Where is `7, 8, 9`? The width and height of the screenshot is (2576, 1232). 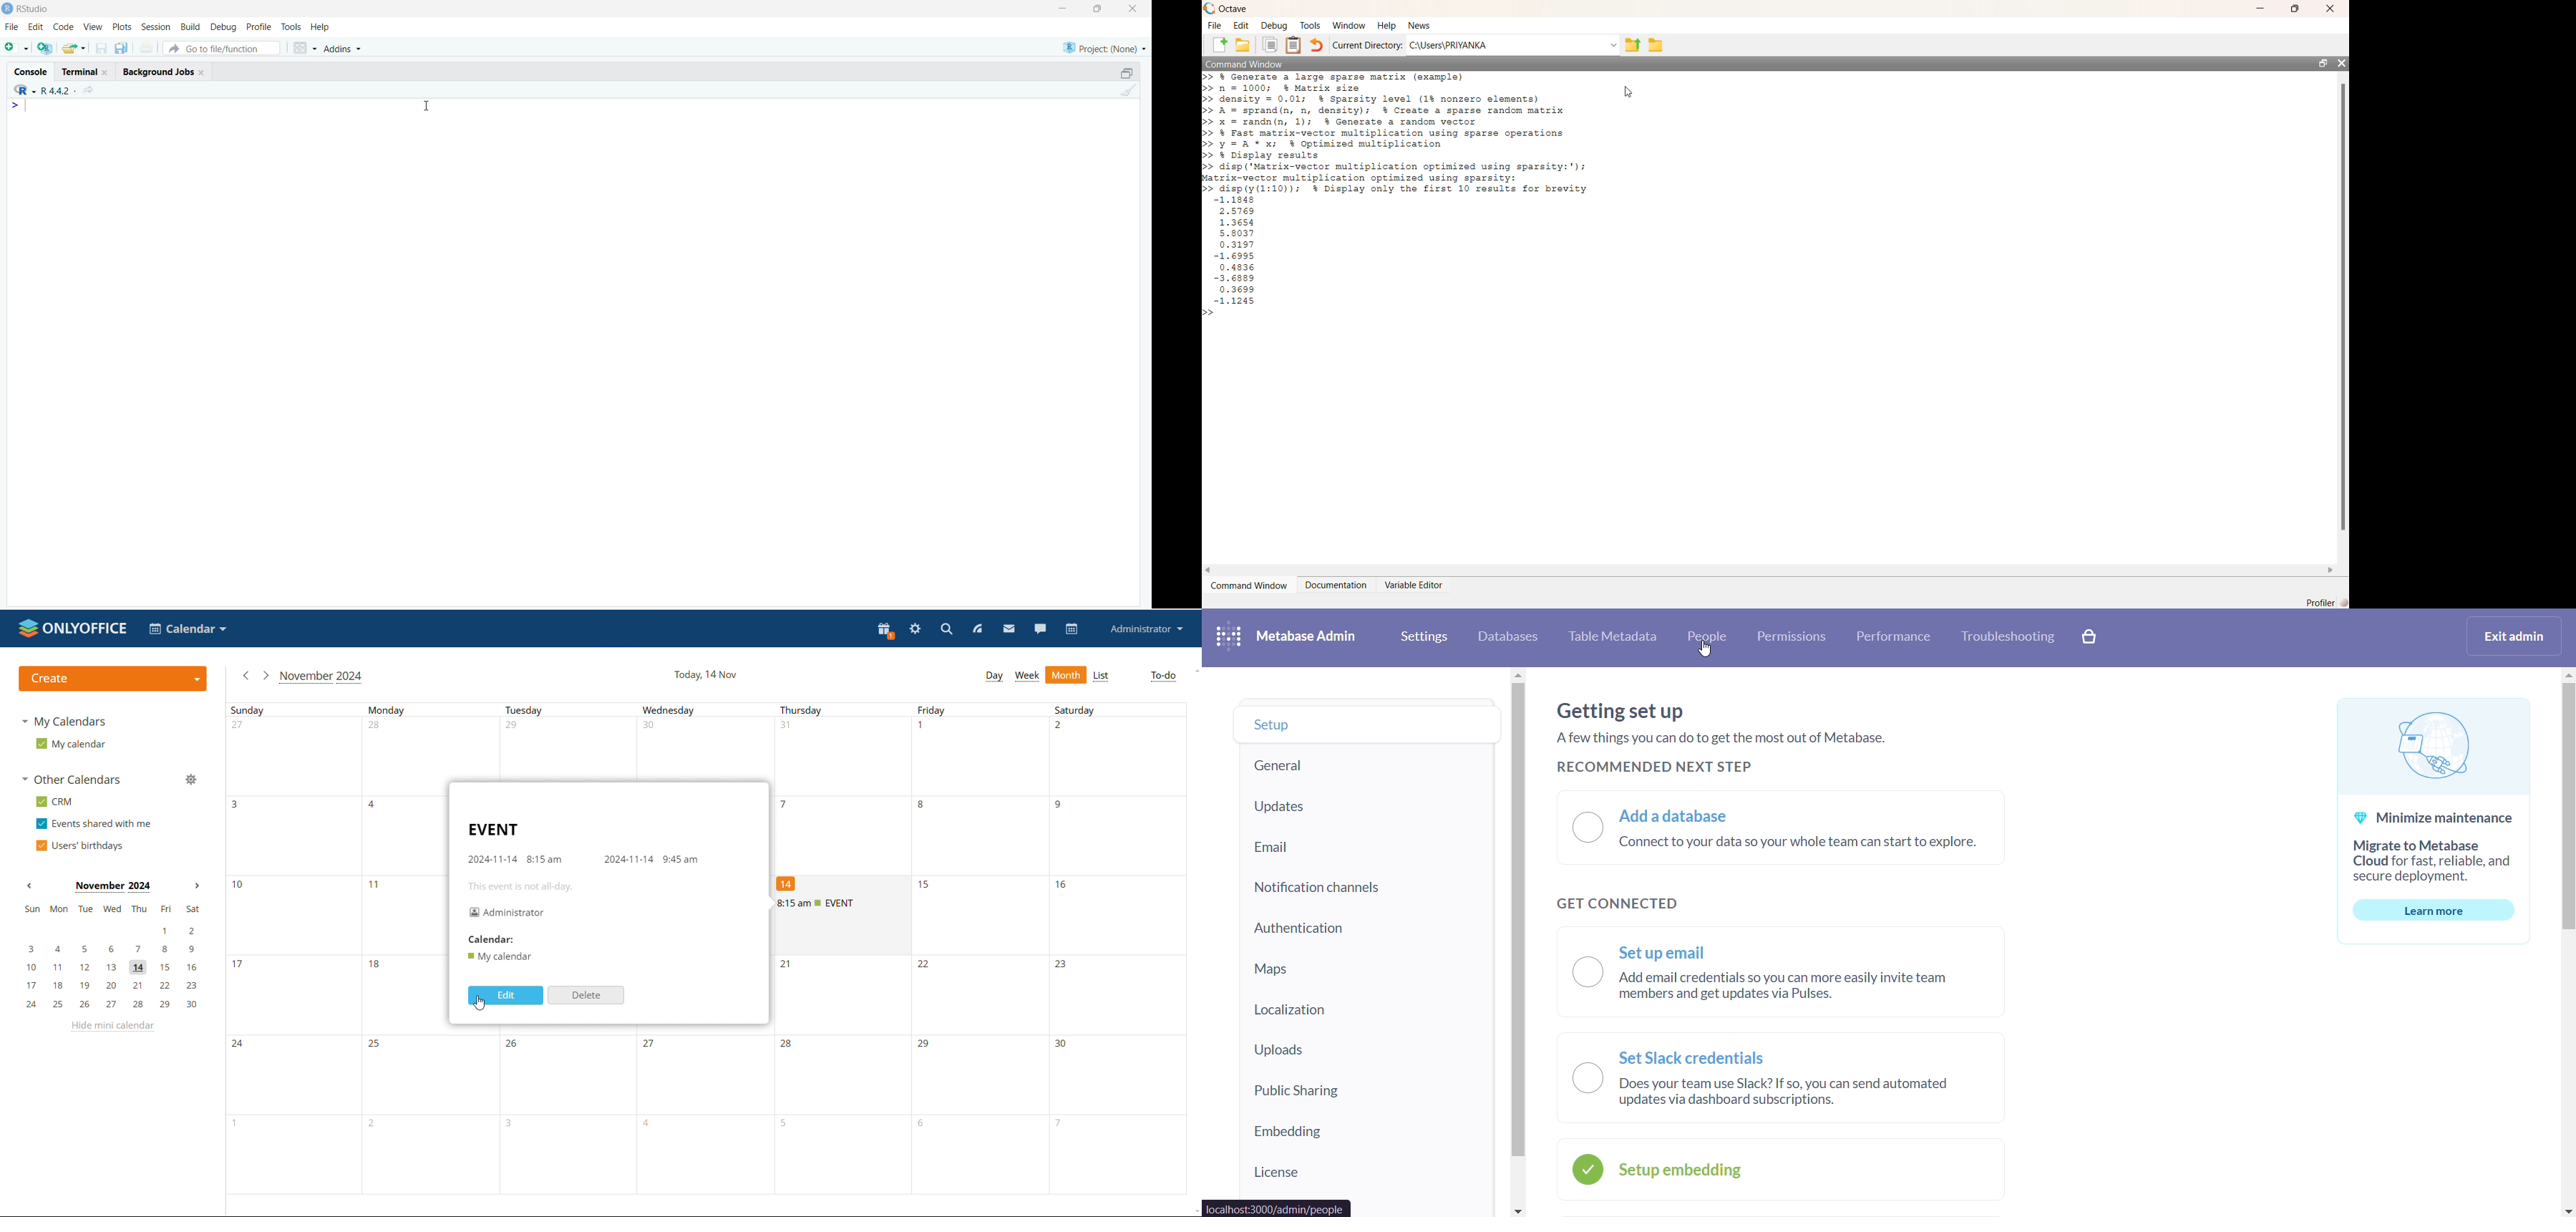
7, 8, 9 is located at coordinates (986, 834).